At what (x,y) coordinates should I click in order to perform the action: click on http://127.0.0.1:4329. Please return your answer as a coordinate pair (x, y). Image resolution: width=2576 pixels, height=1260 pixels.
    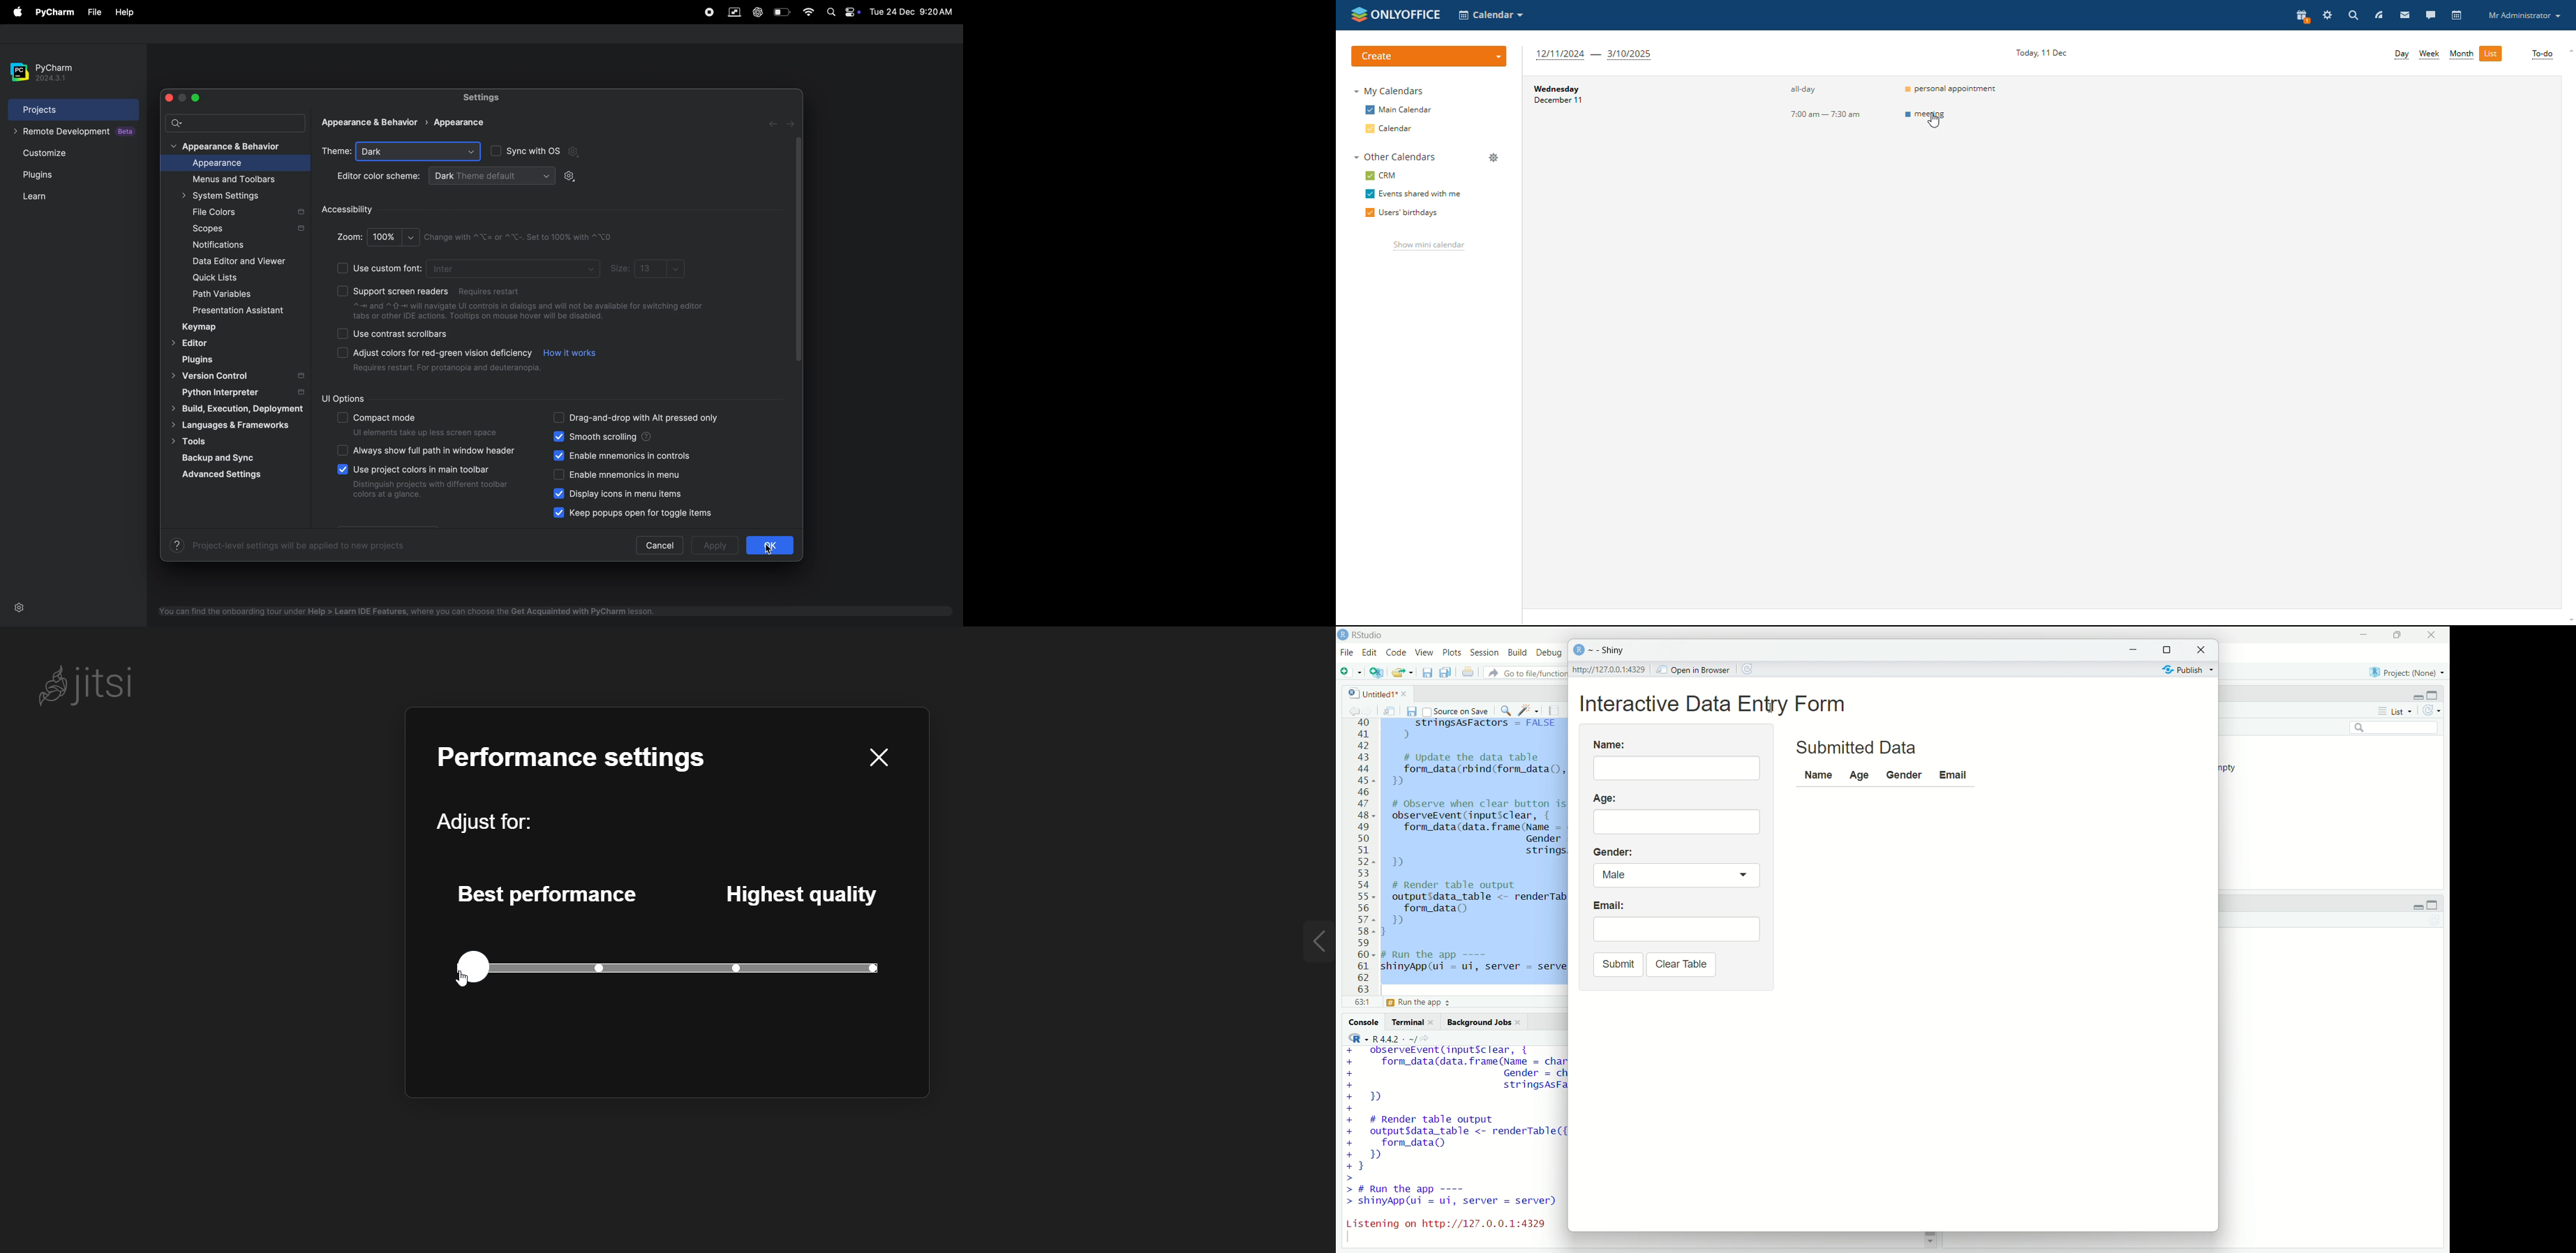
    Looking at the image, I should click on (1612, 669).